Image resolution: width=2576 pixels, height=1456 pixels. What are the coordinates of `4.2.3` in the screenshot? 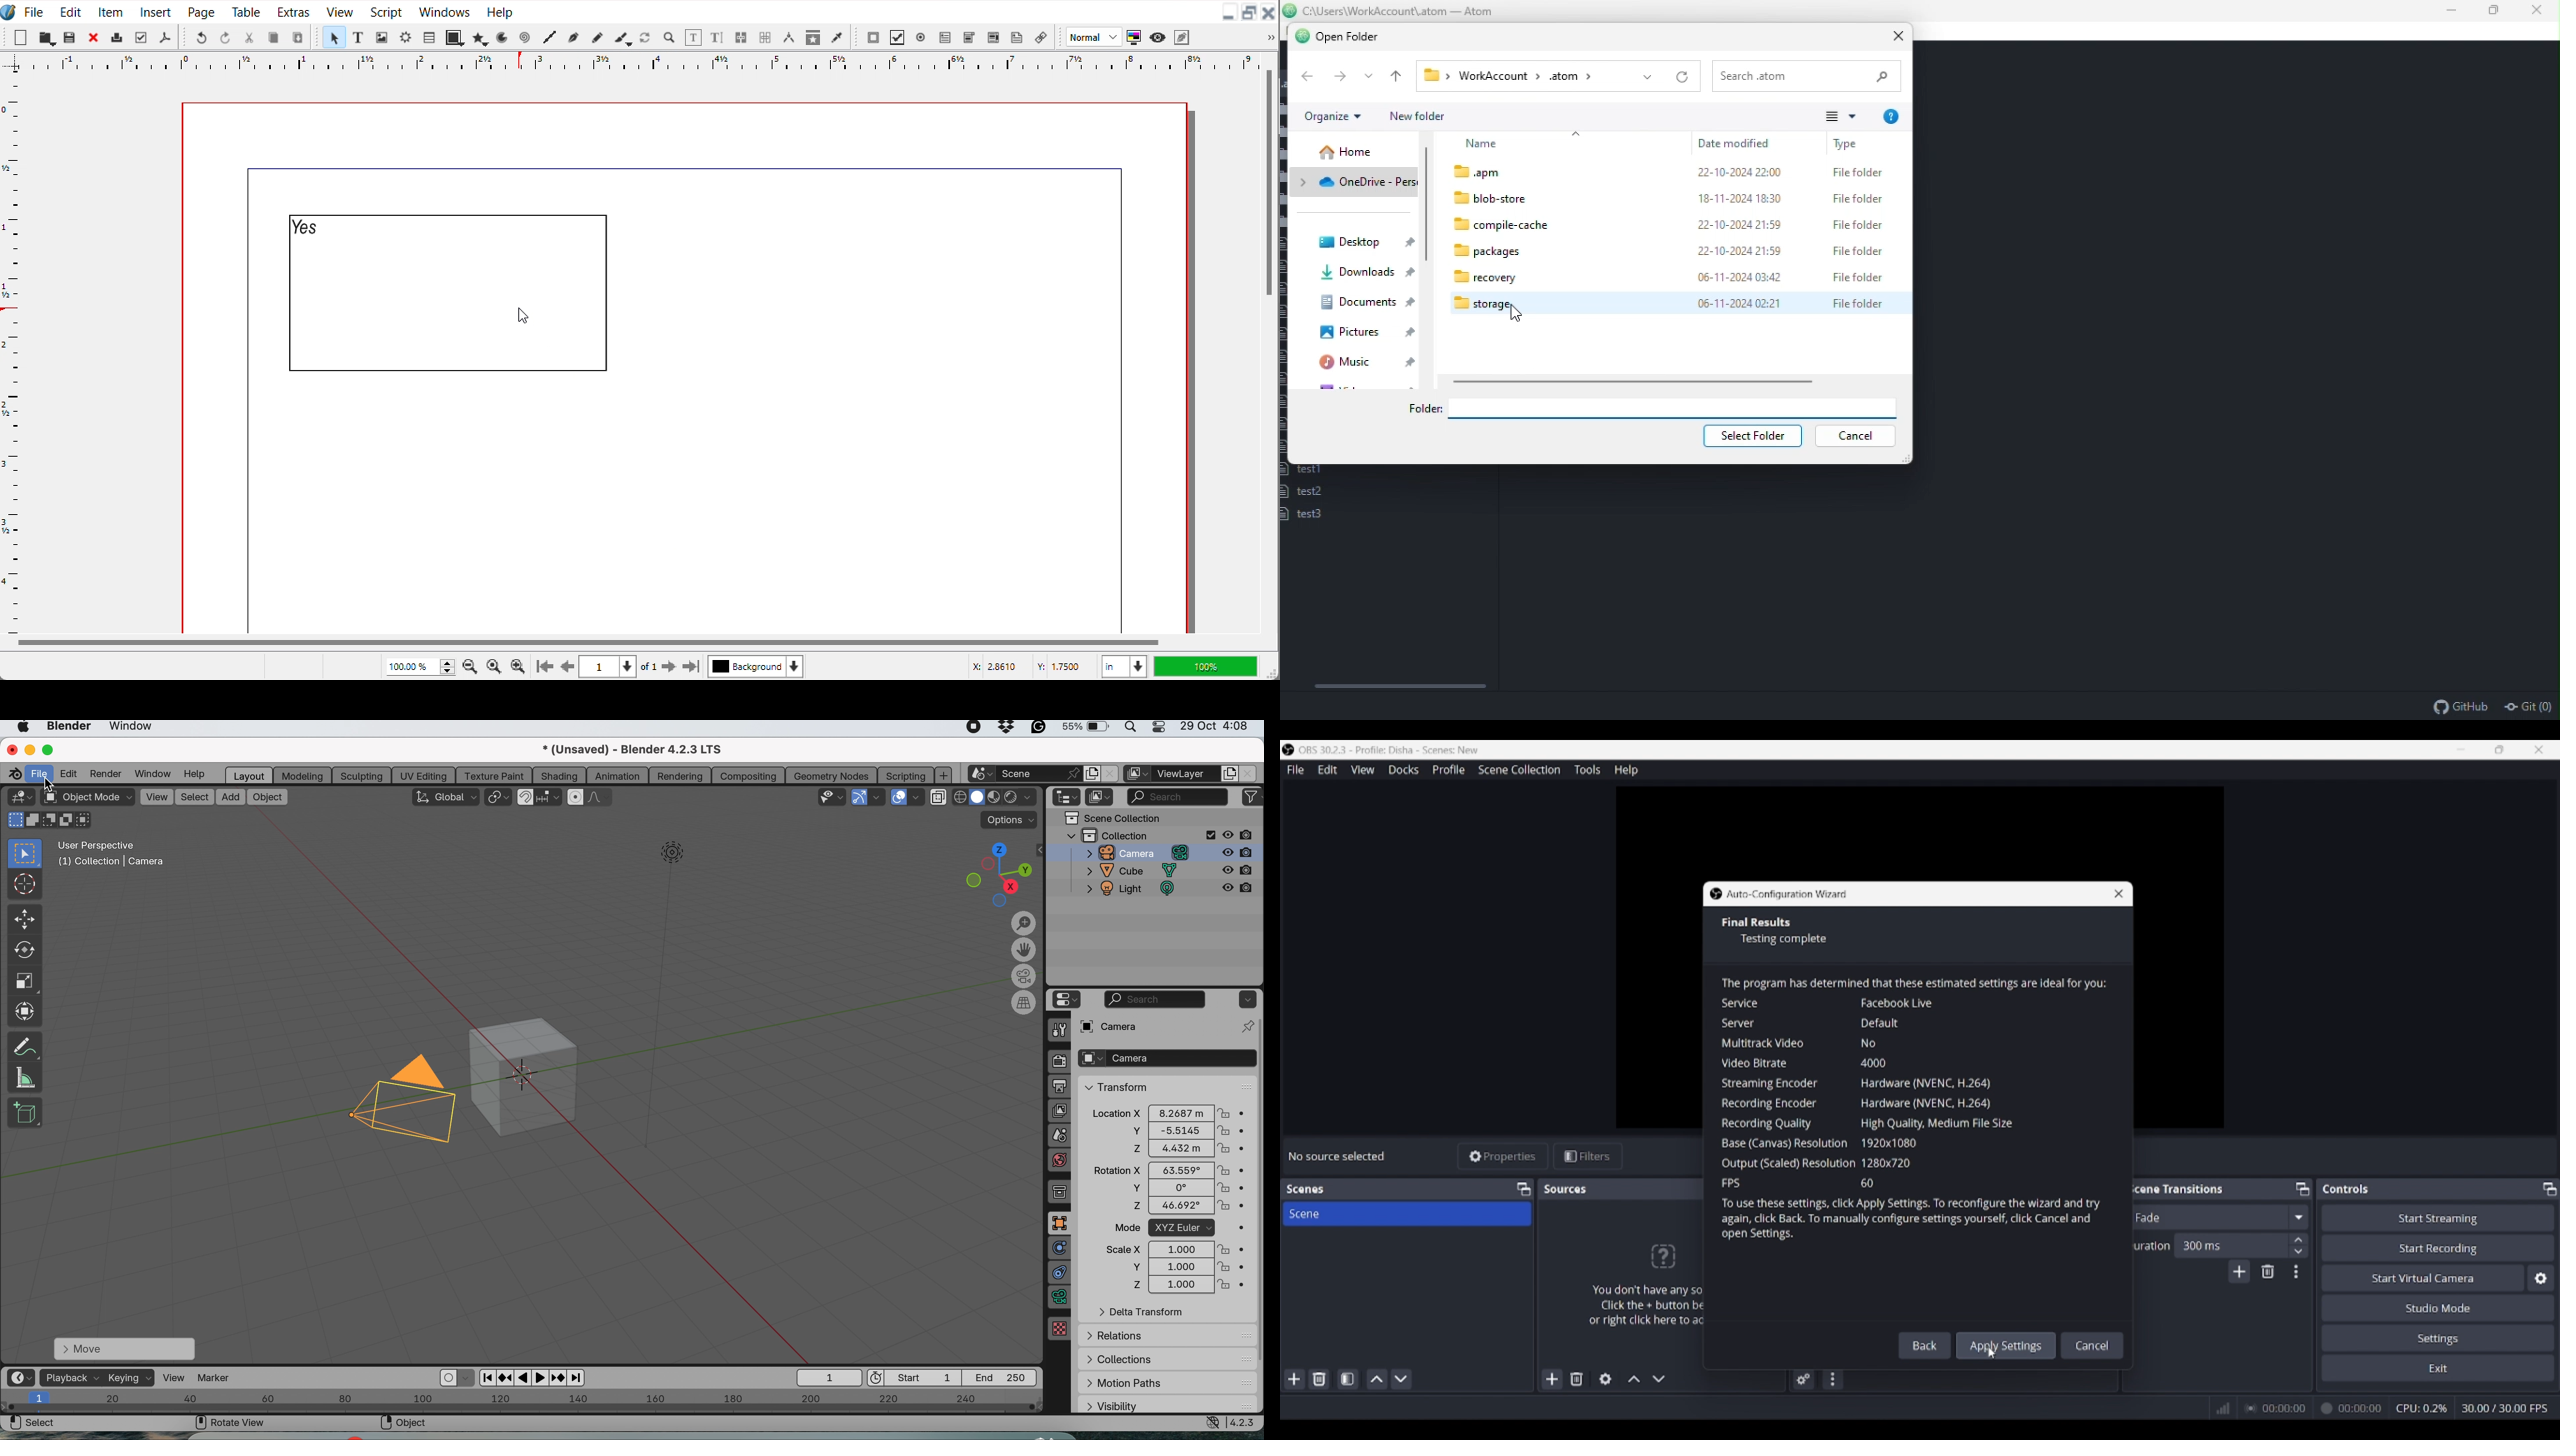 It's located at (1244, 1422).